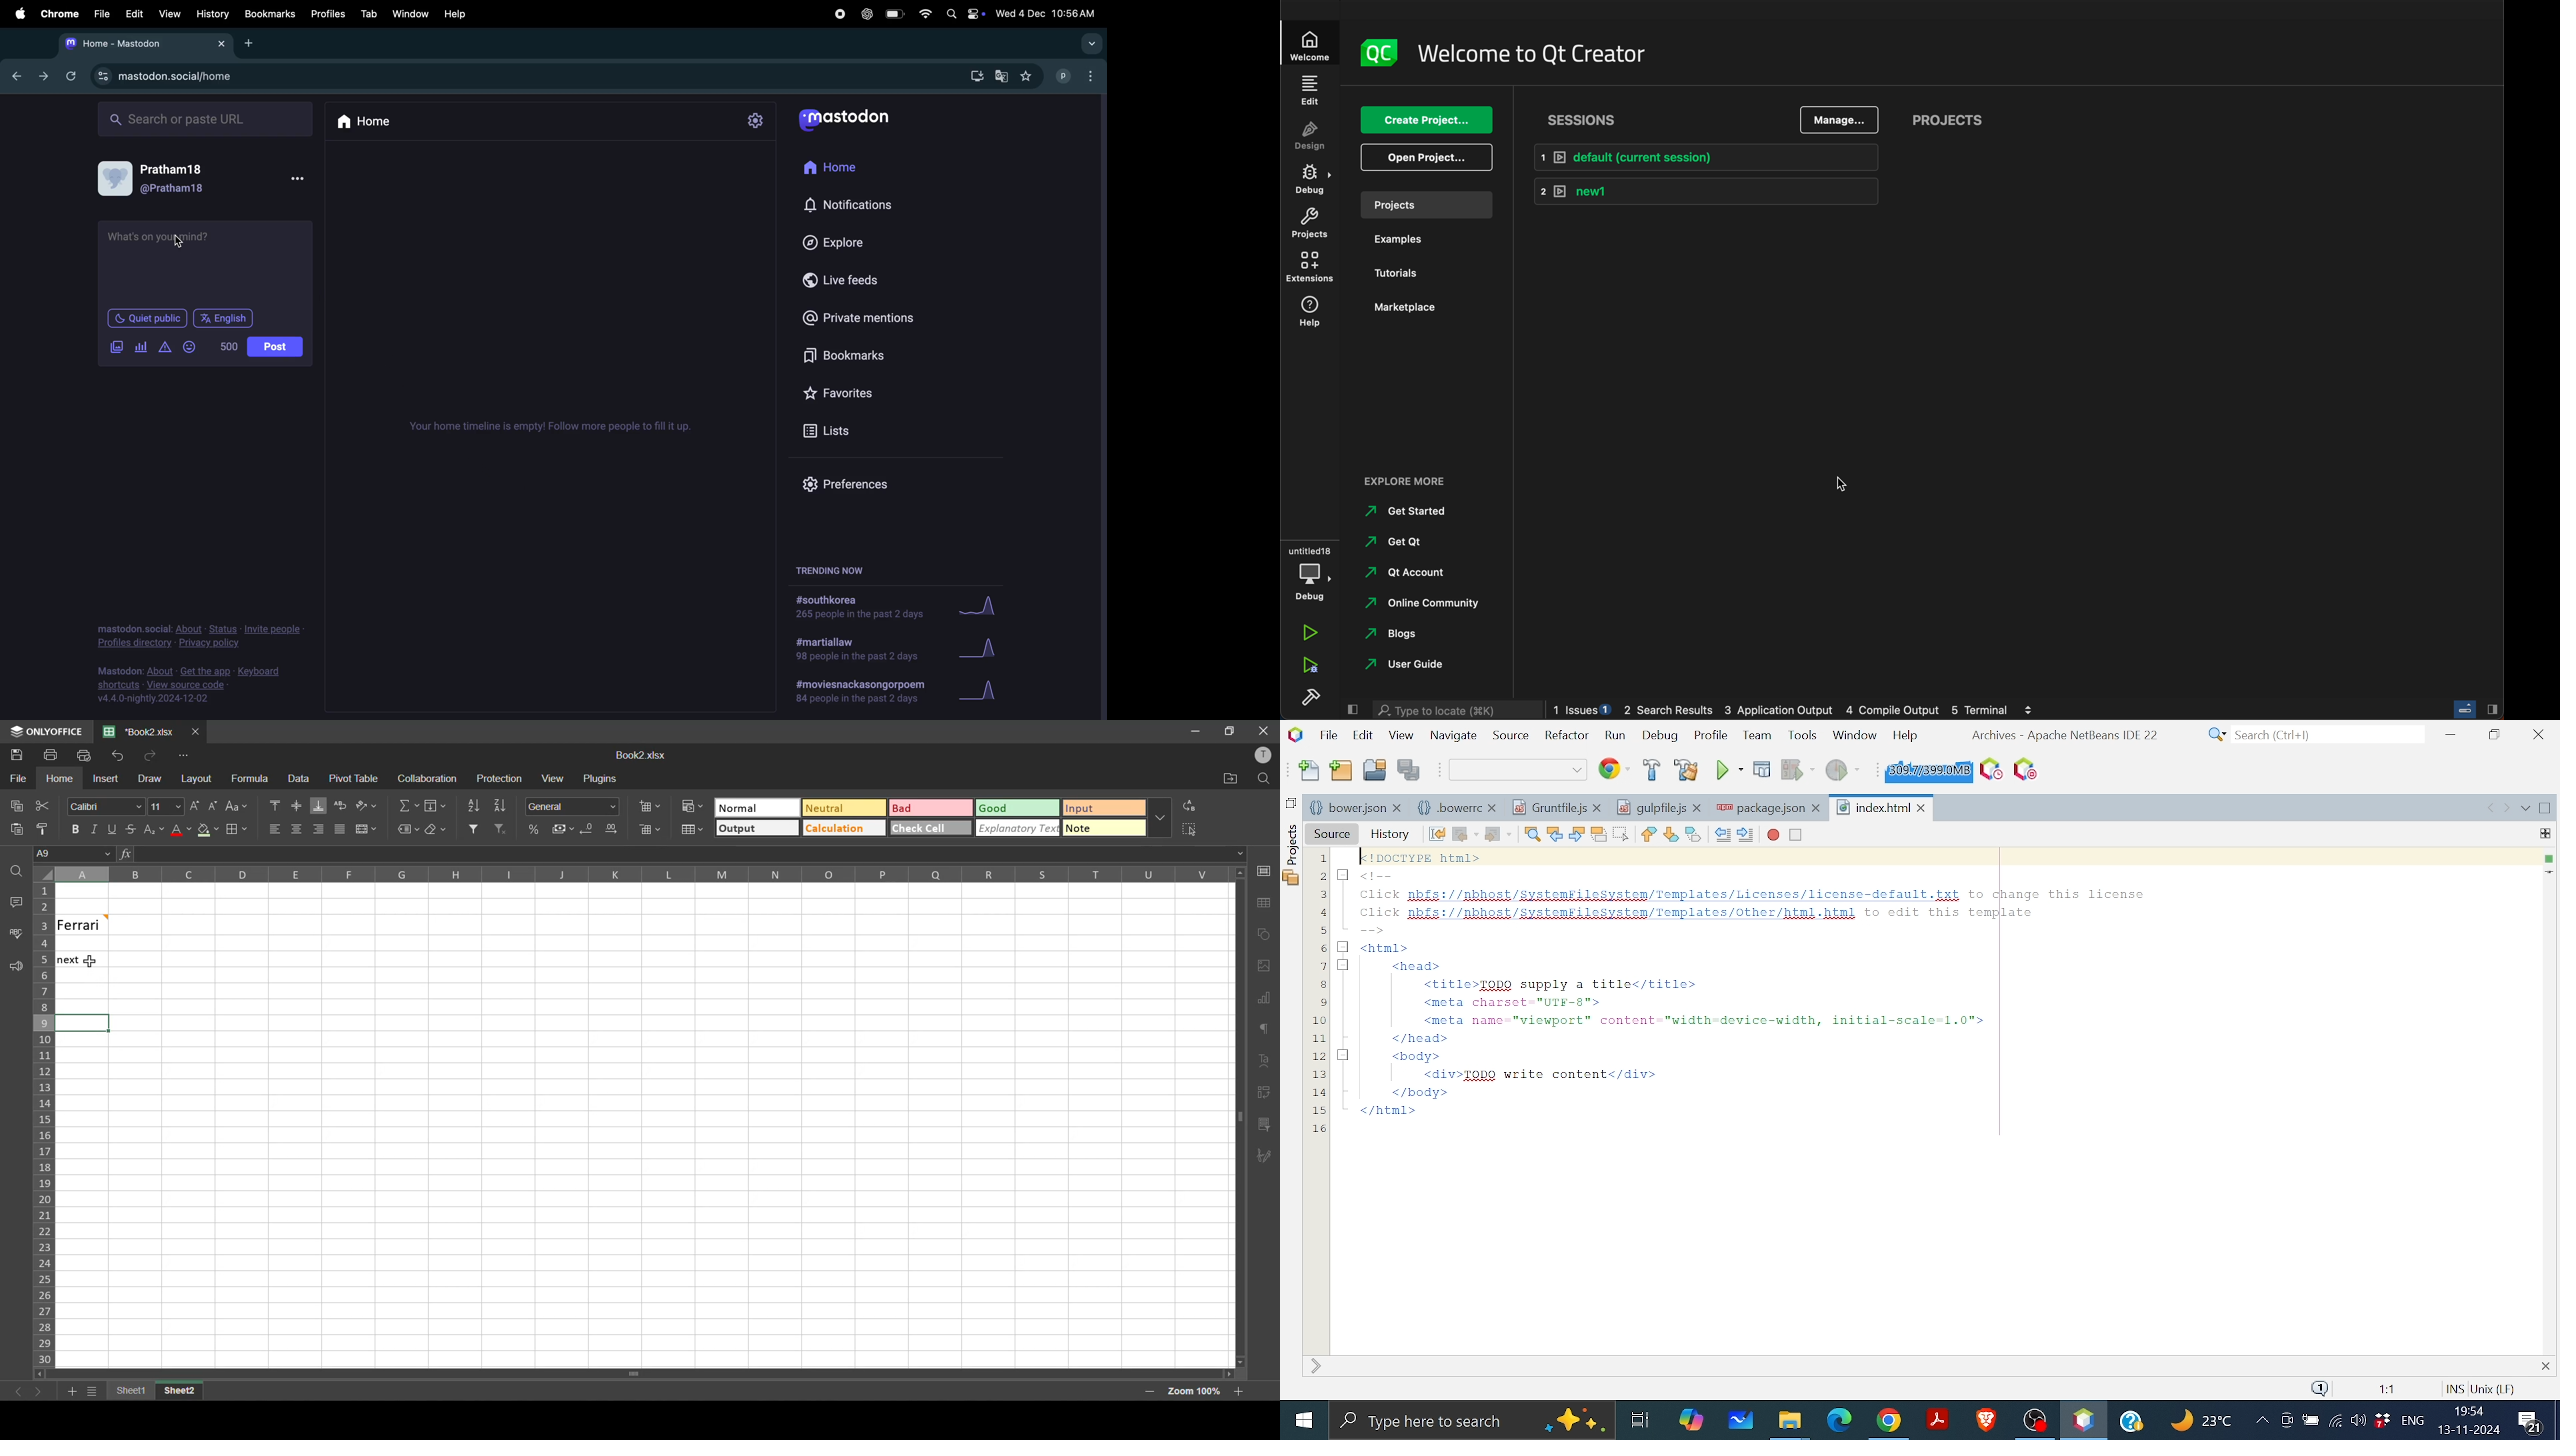  What do you see at coordinates (16, 755) in the screenshot?
I see `save` at bounding box center [16, 755].